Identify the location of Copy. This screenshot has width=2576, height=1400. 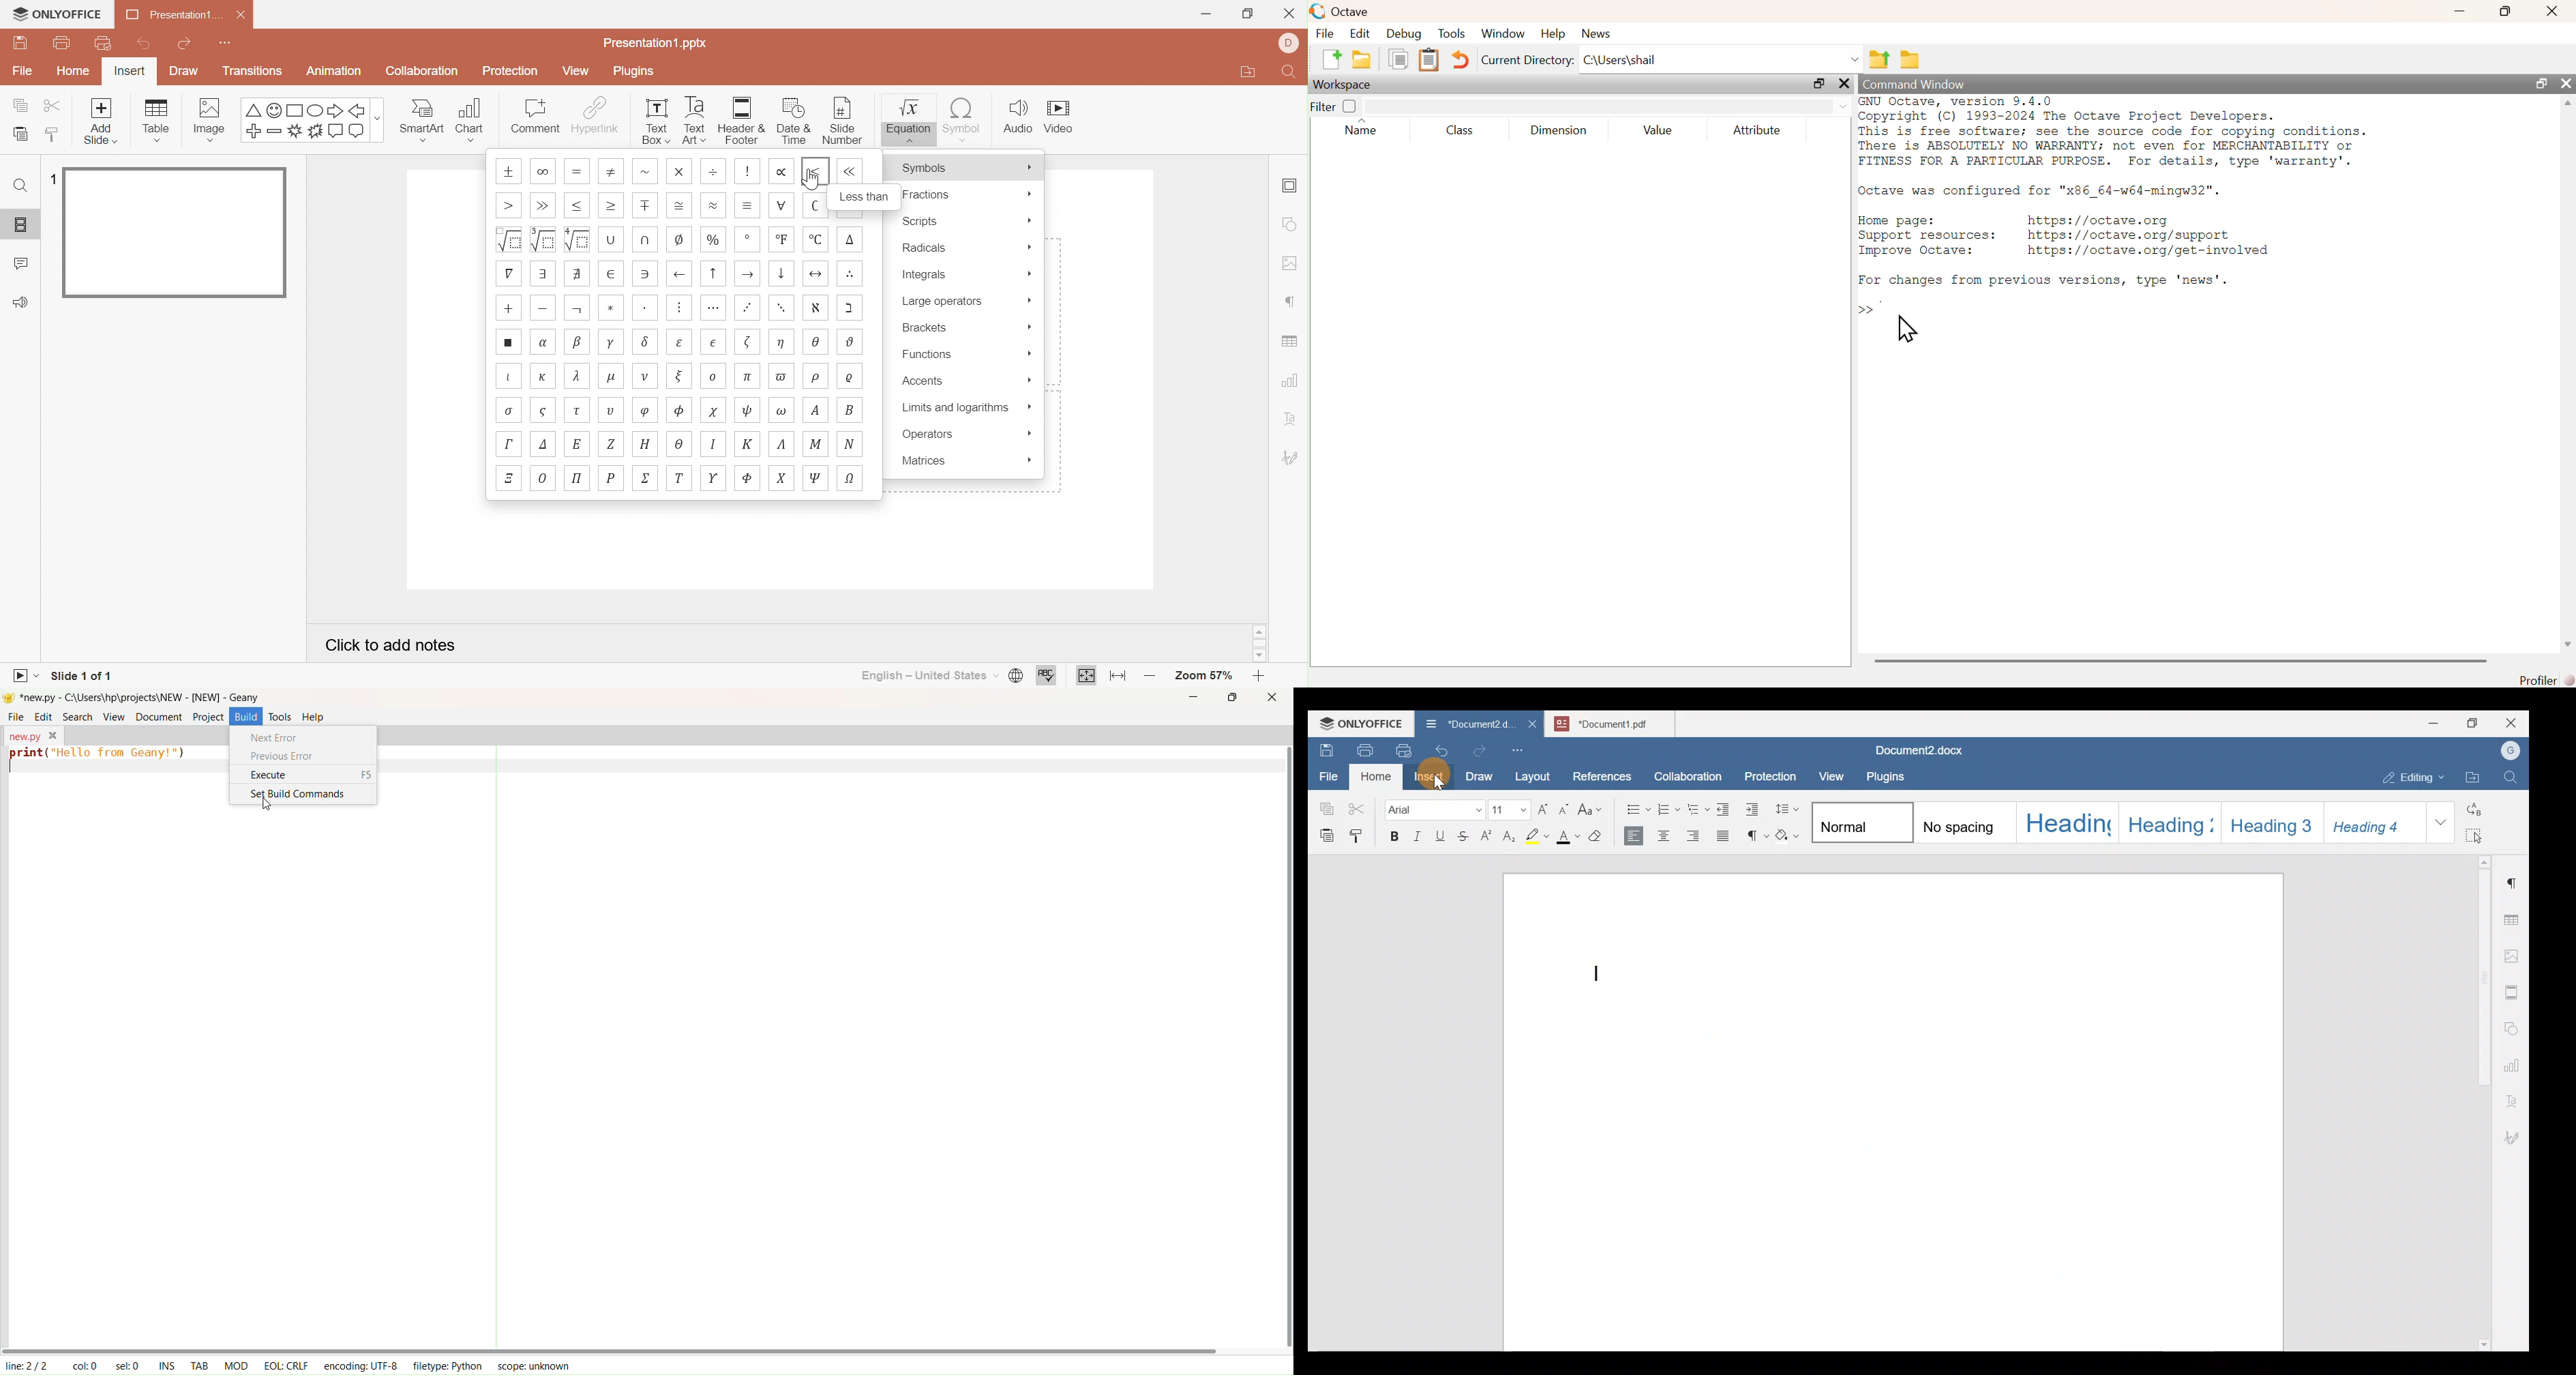
(1324, 805).